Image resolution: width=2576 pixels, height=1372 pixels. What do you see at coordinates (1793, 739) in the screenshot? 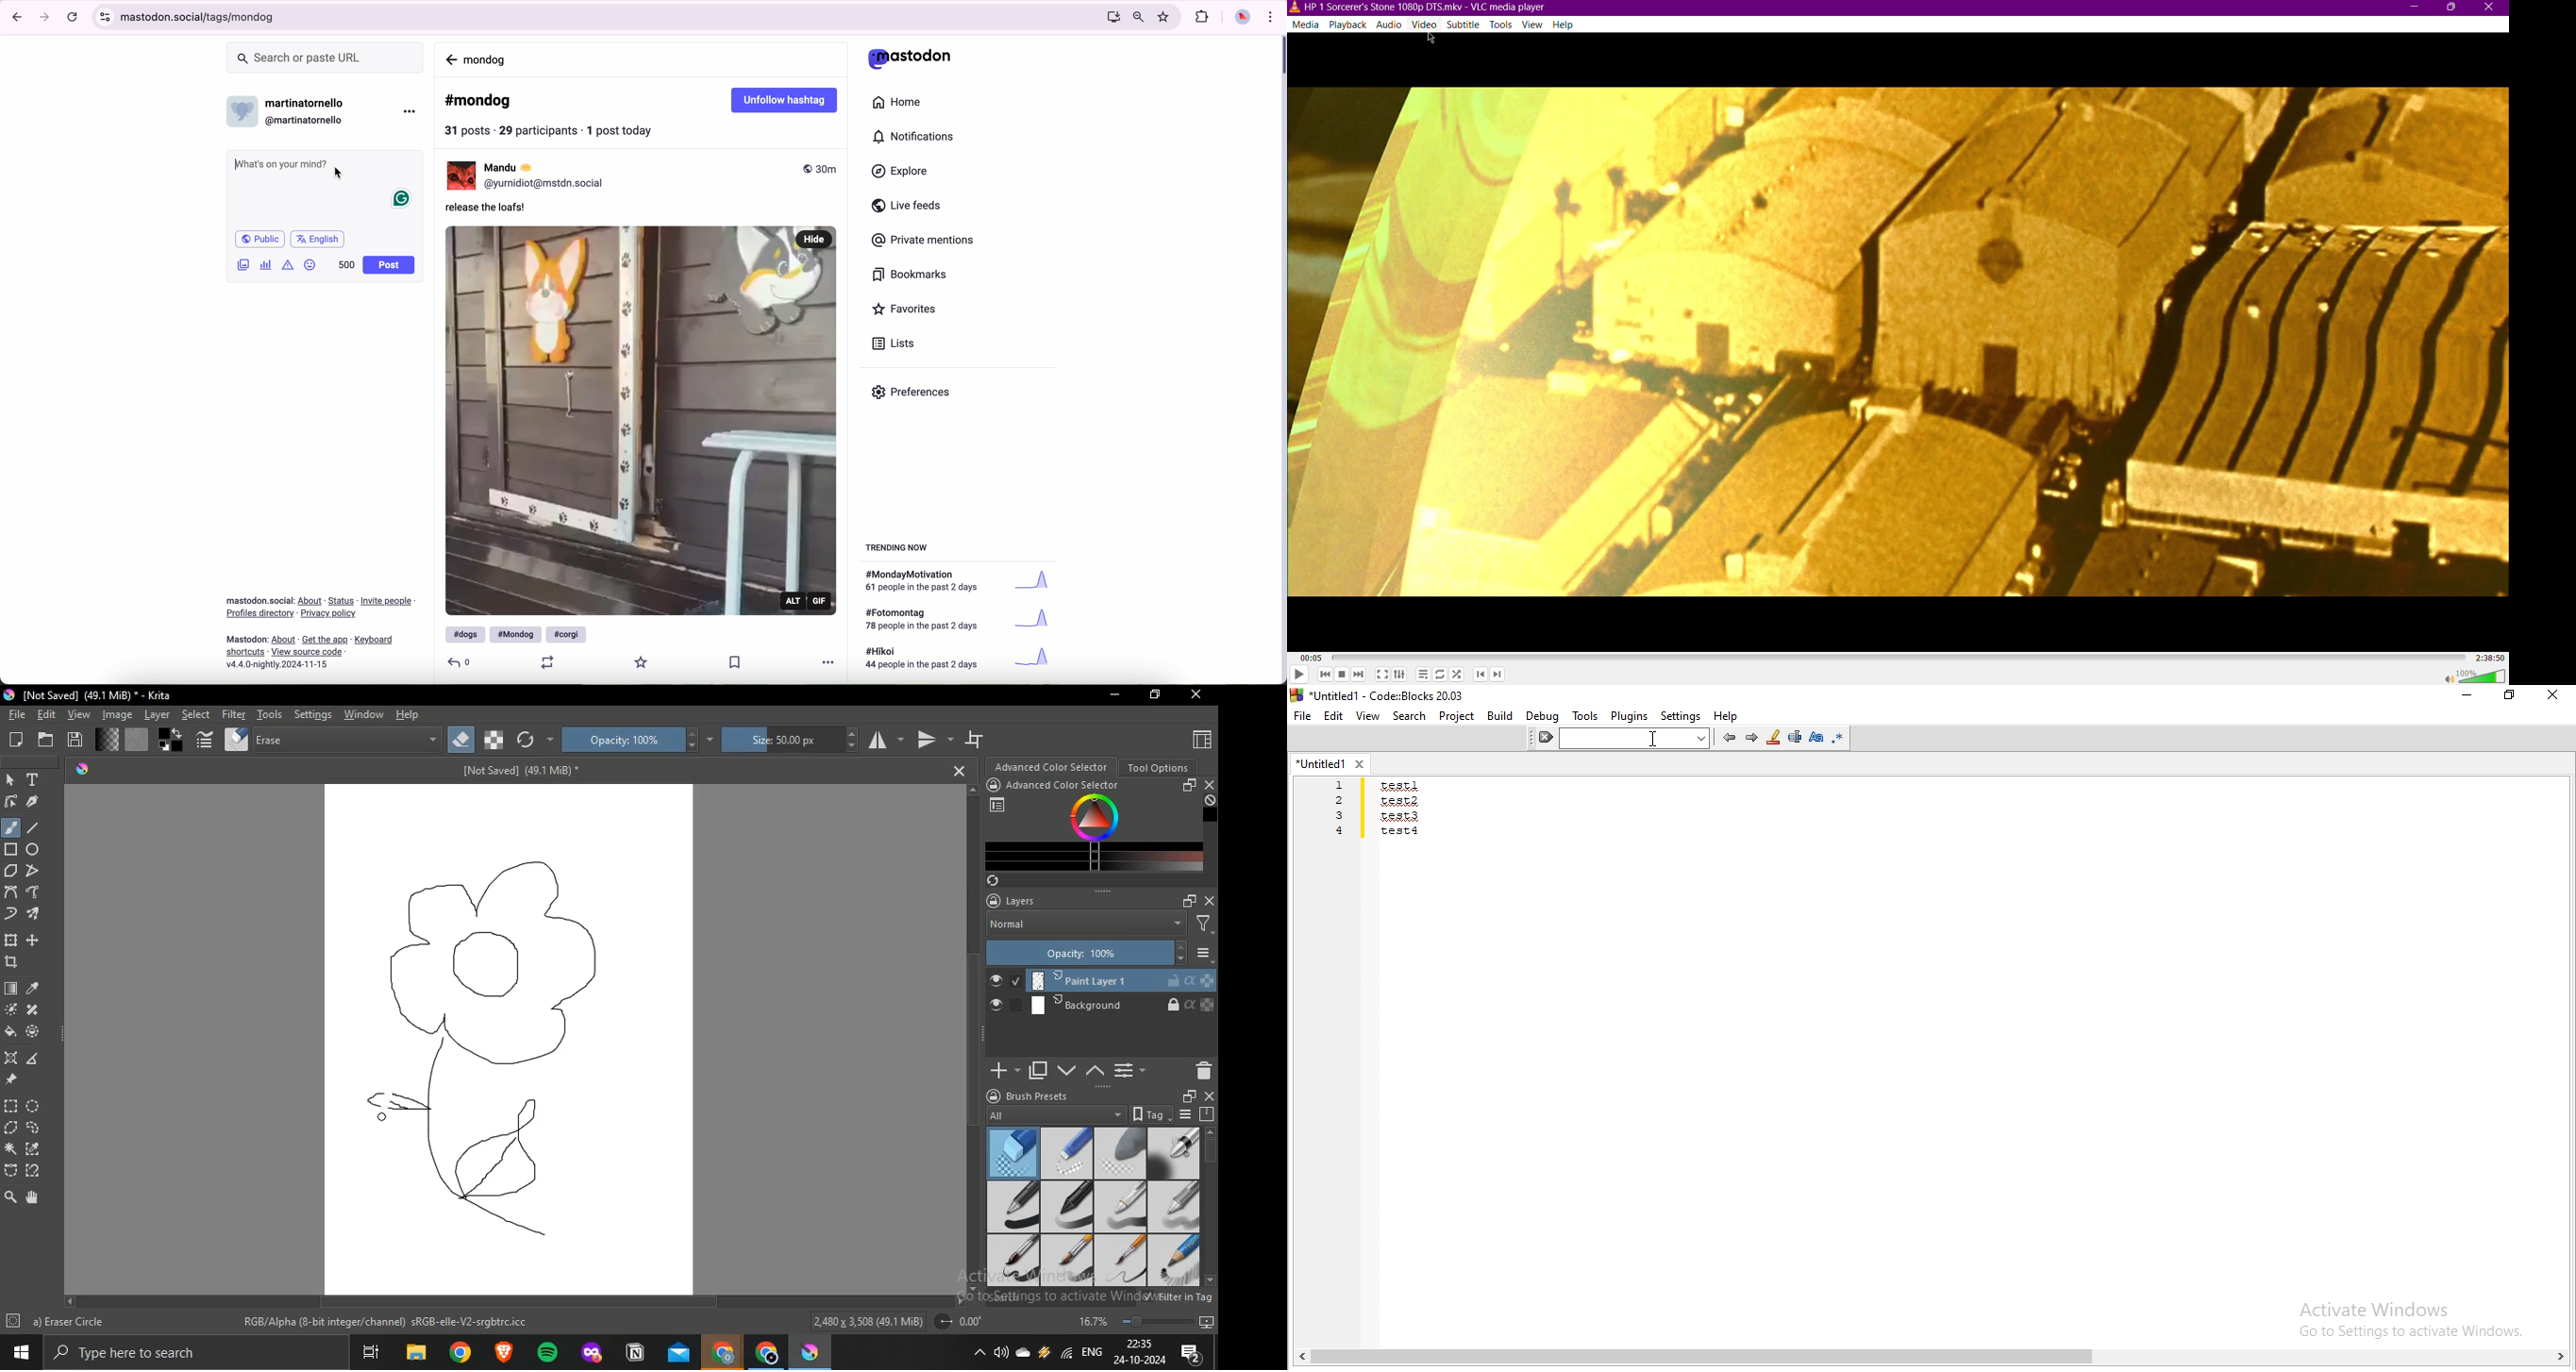
I see `selected text` at bounding box center [1793, 739].